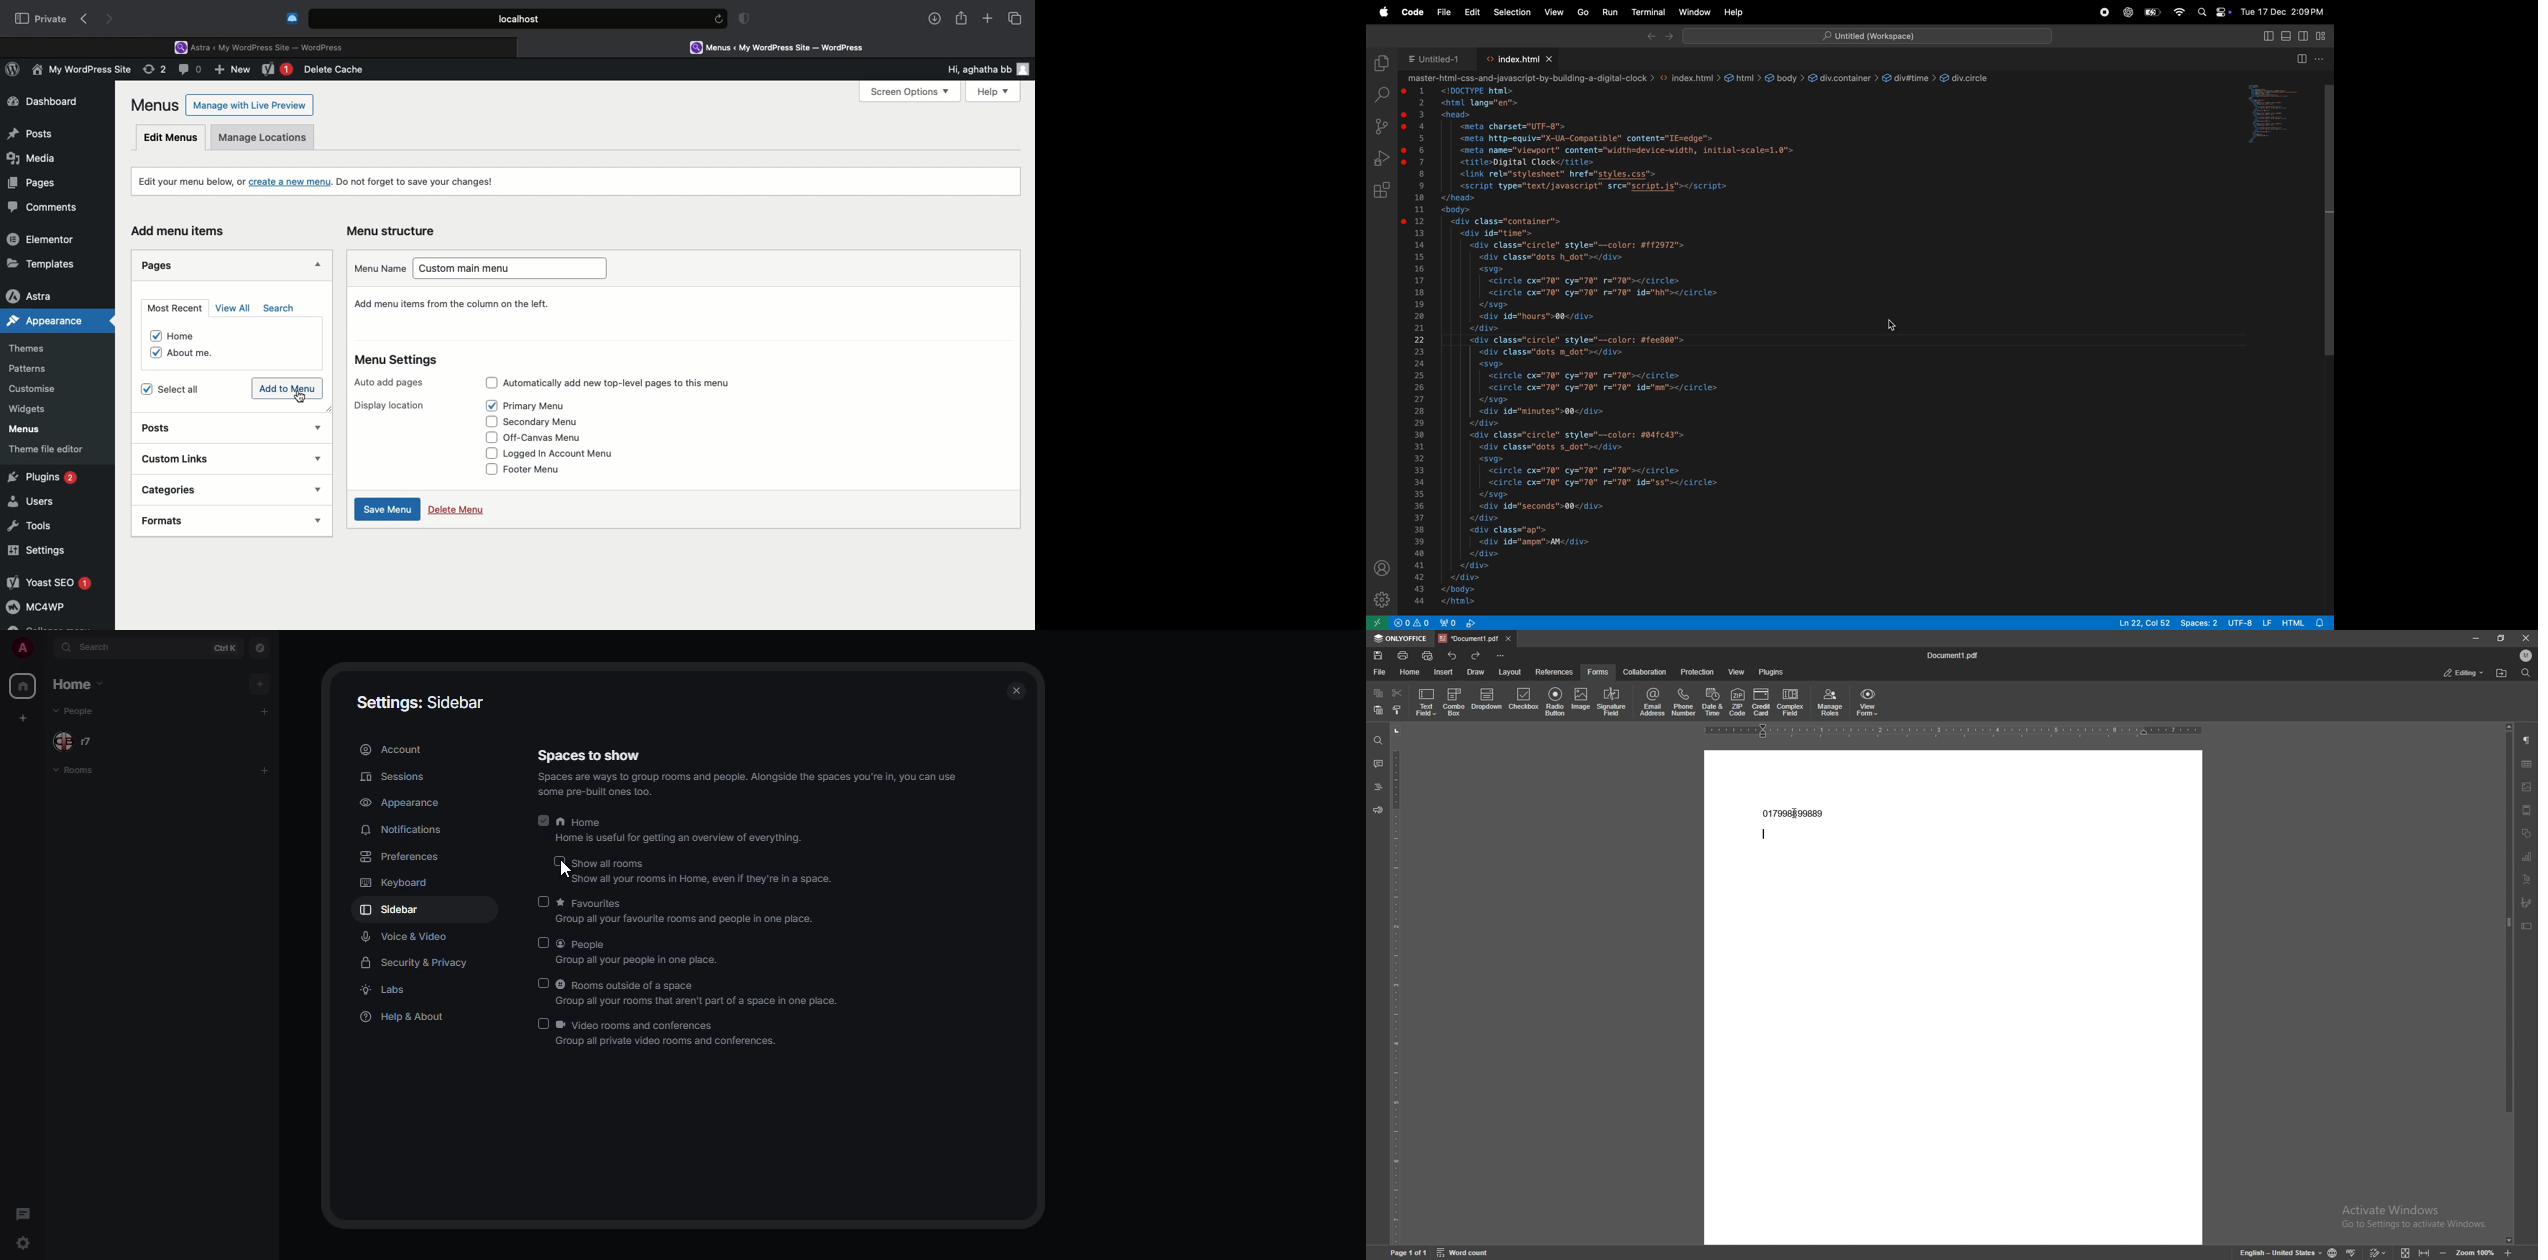  Describe the element at coordinates (406, 858) in the screenshot. I see `preferences` at that location.